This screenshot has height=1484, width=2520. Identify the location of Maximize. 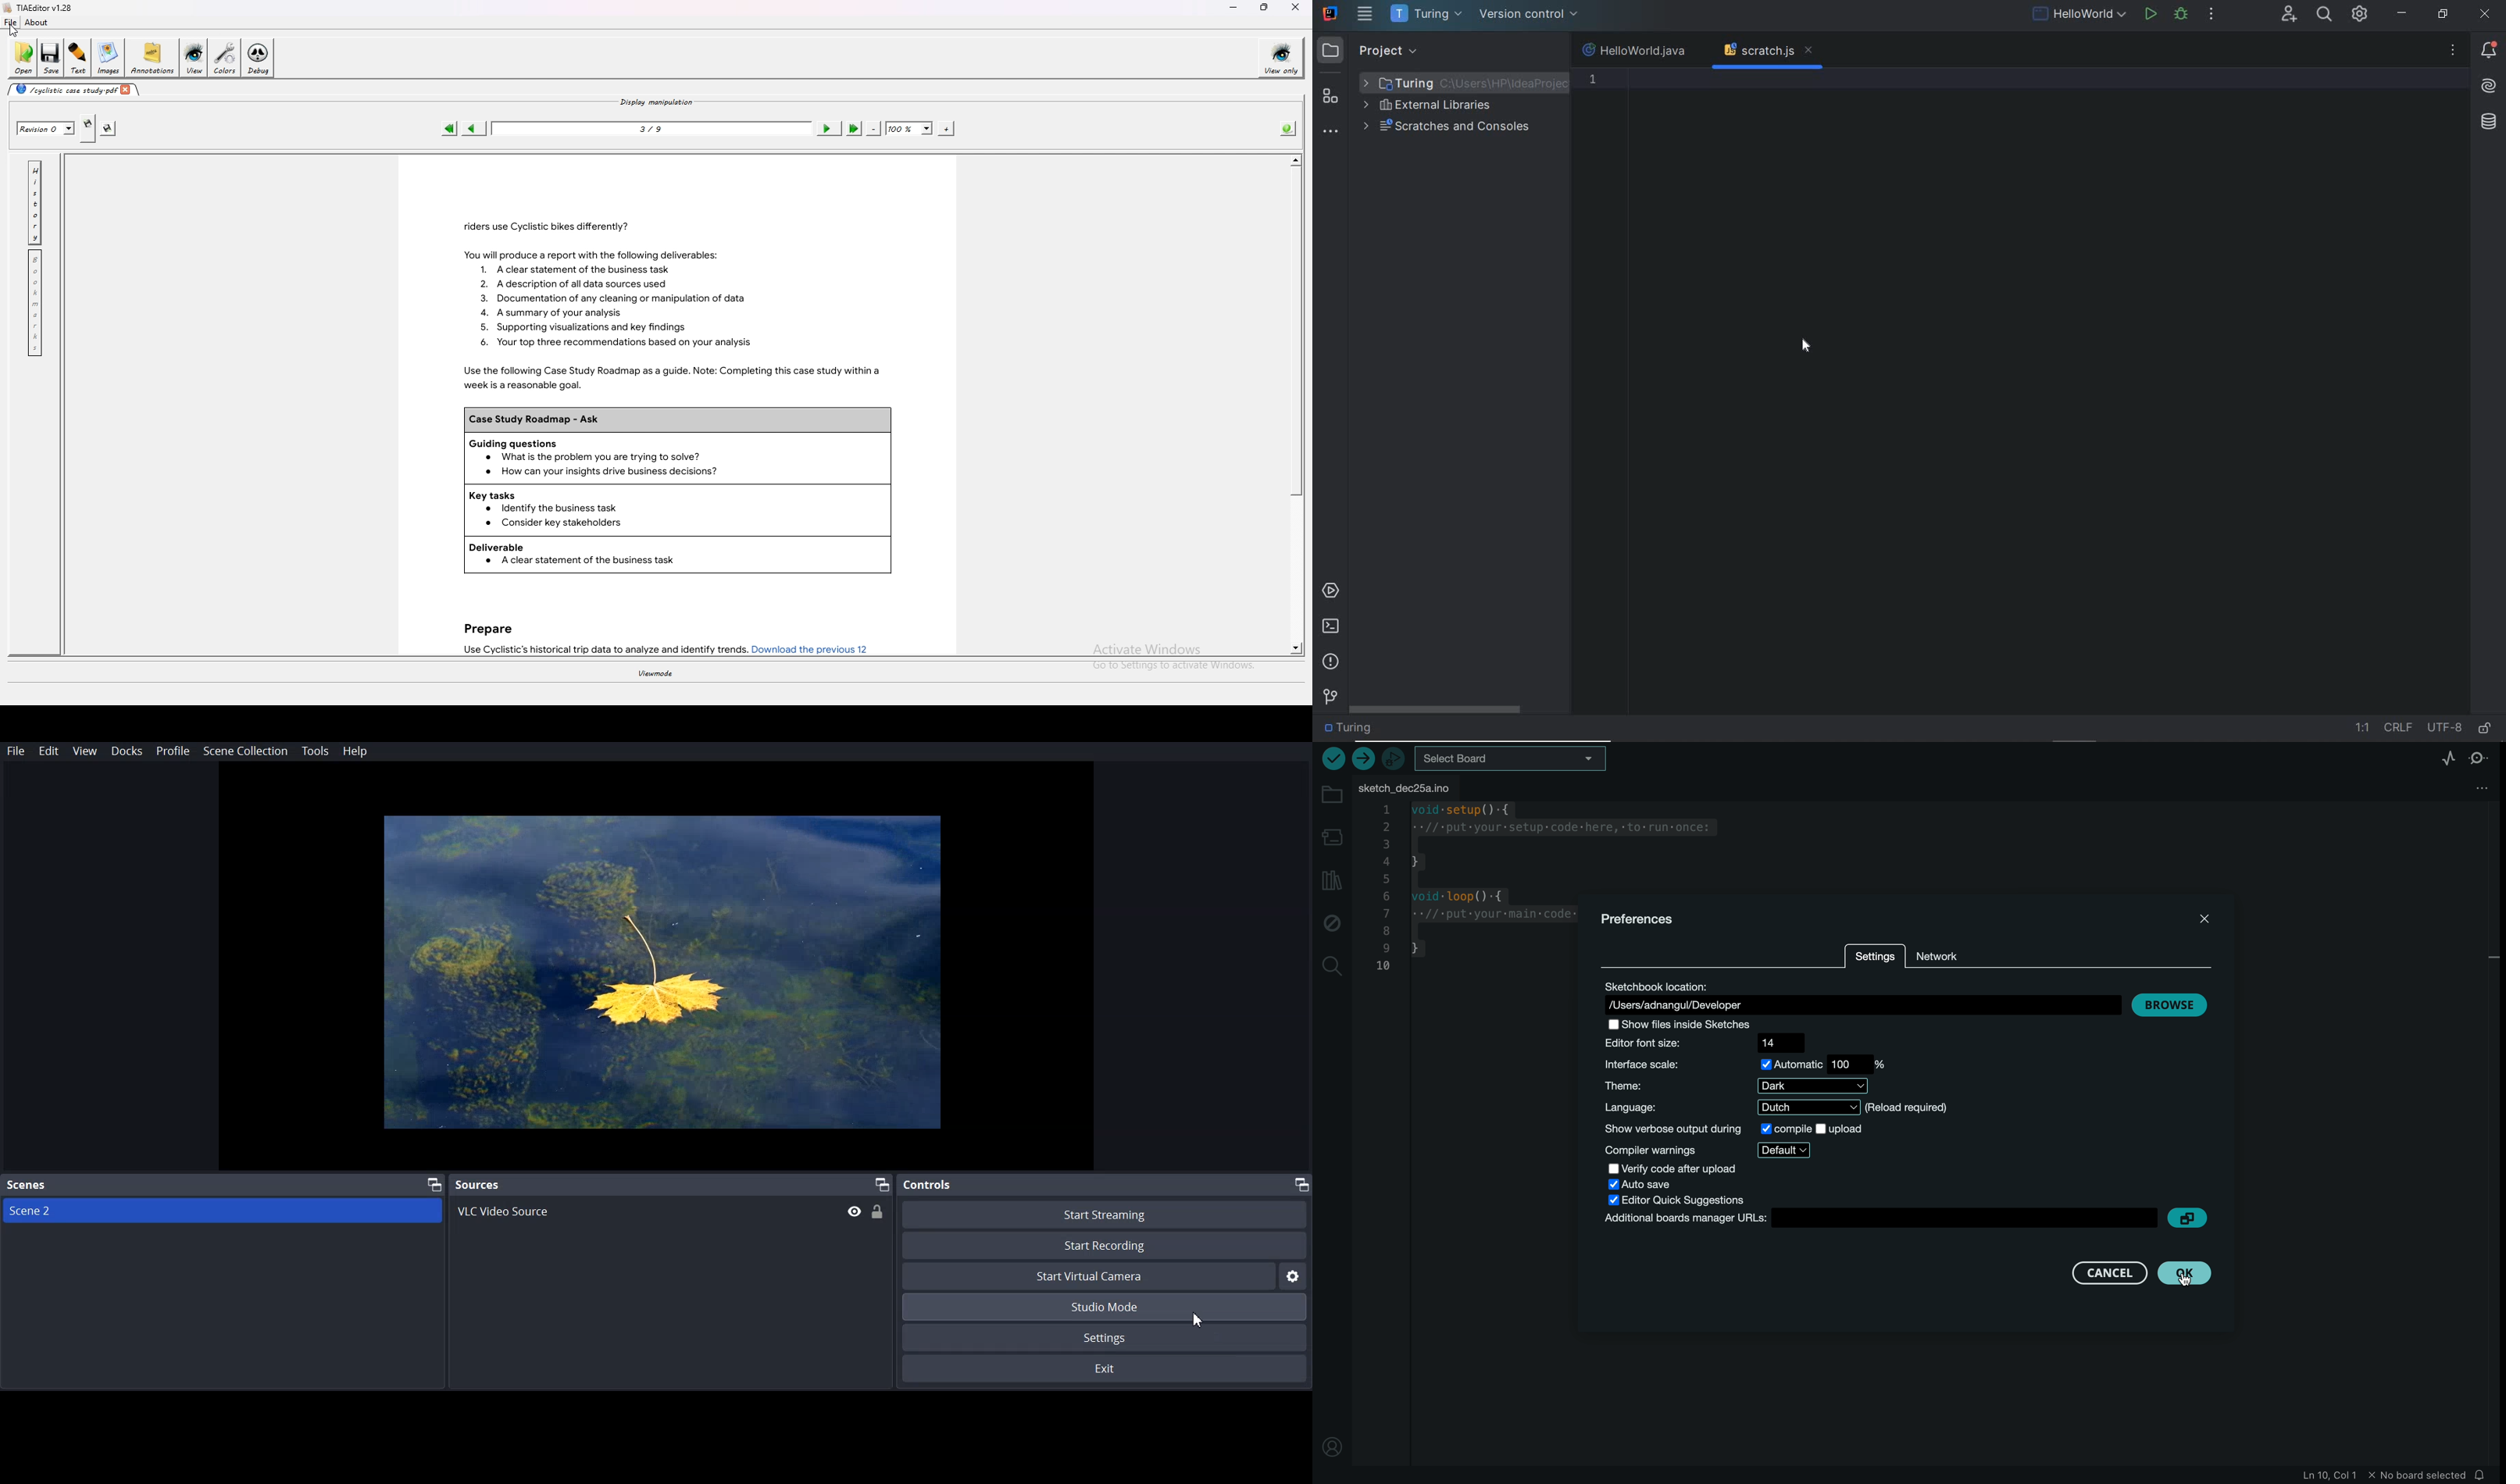
(426, 1183).